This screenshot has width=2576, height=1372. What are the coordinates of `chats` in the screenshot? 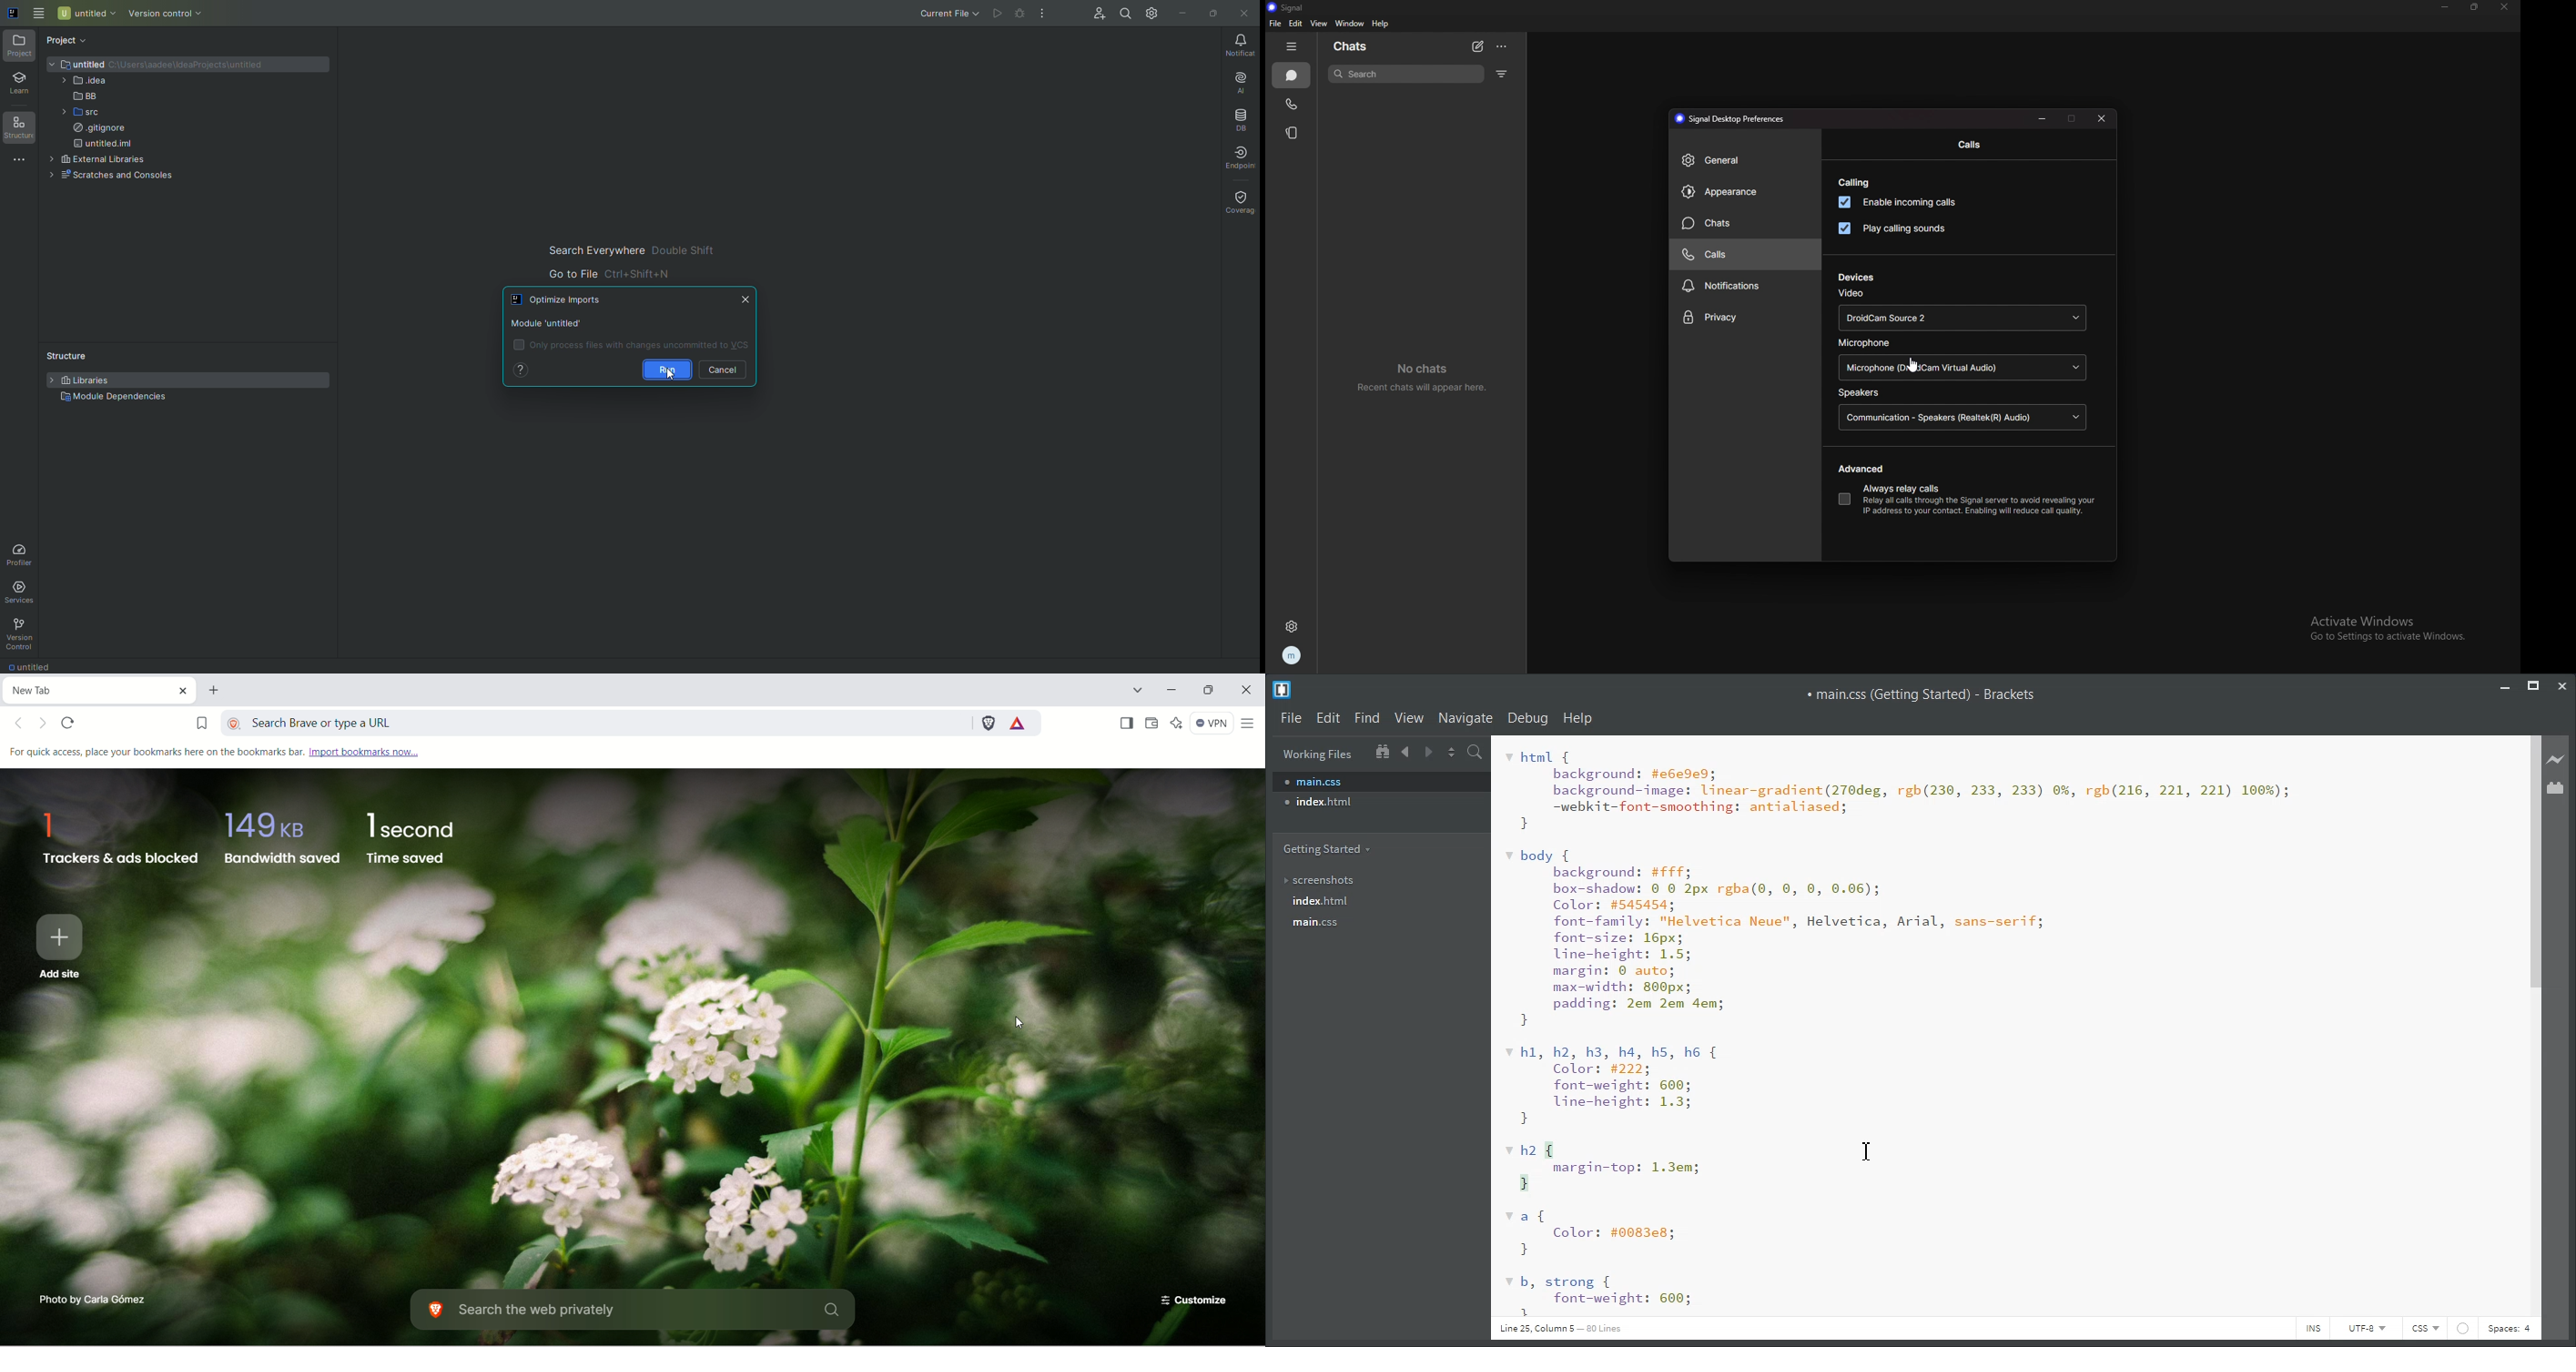 It's located at (1359, 45).